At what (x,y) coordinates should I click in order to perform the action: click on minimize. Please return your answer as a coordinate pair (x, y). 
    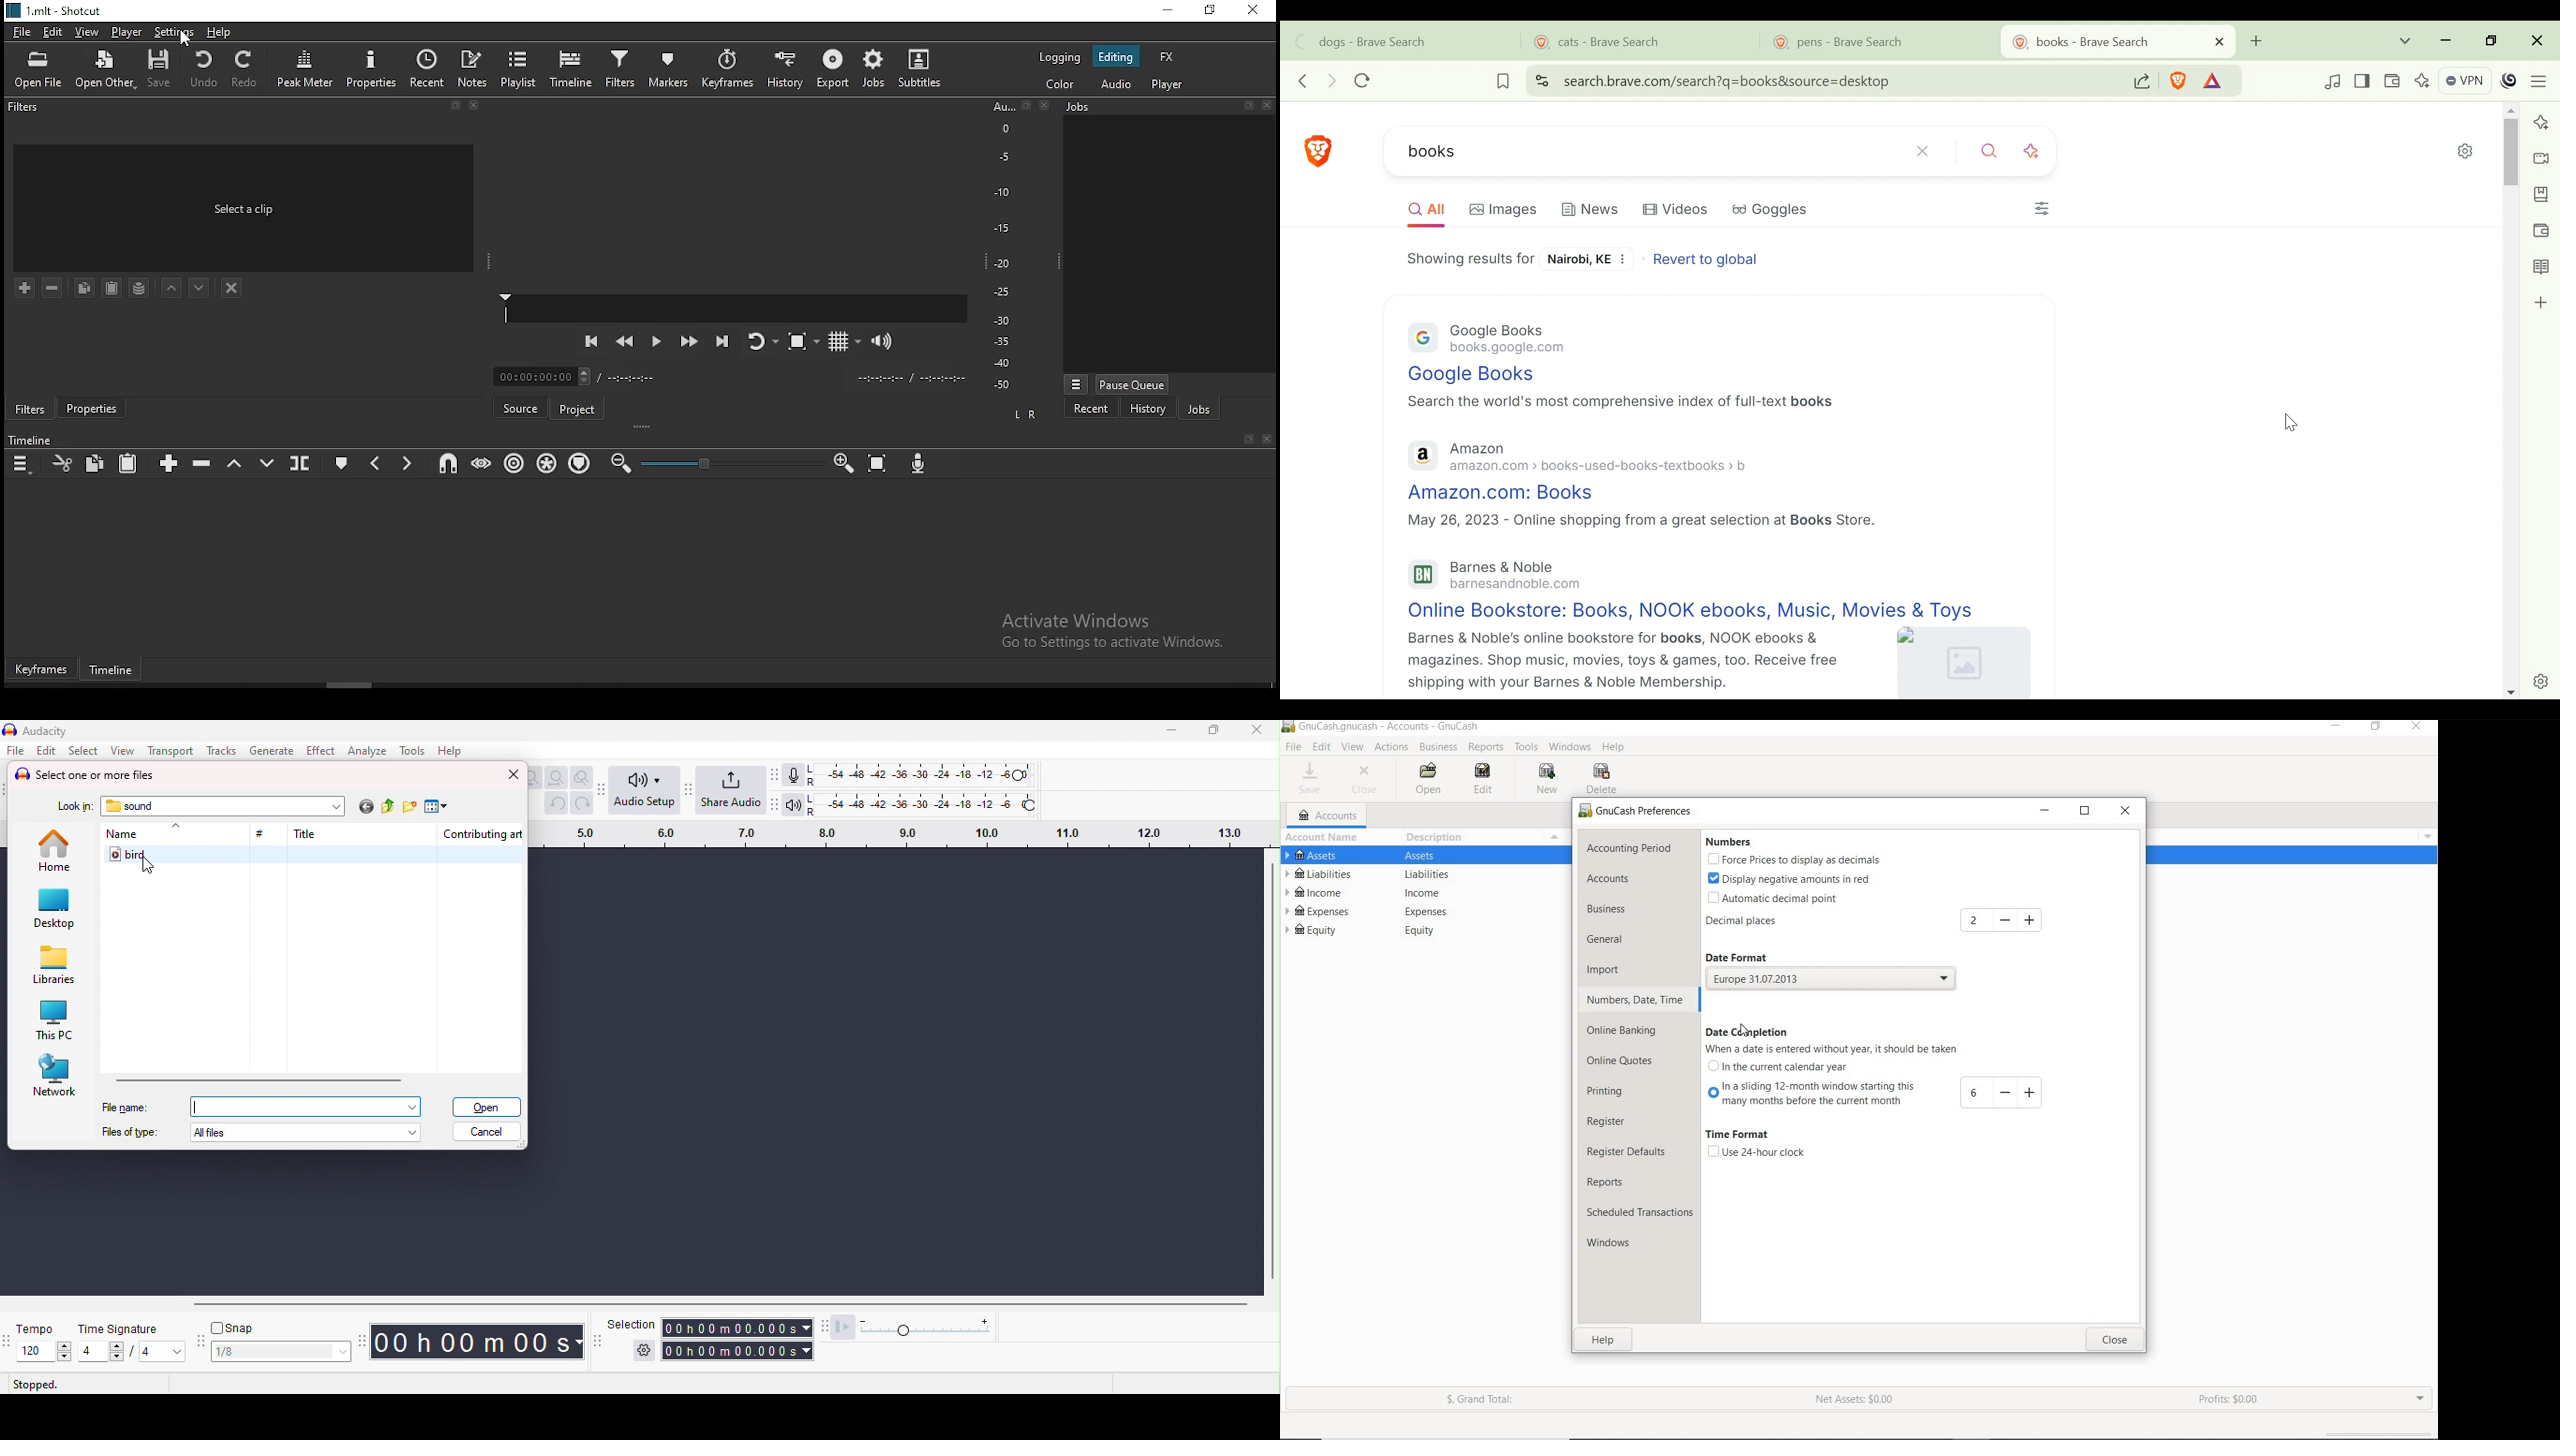
    Looking at the image, I should click on (1163, 10).